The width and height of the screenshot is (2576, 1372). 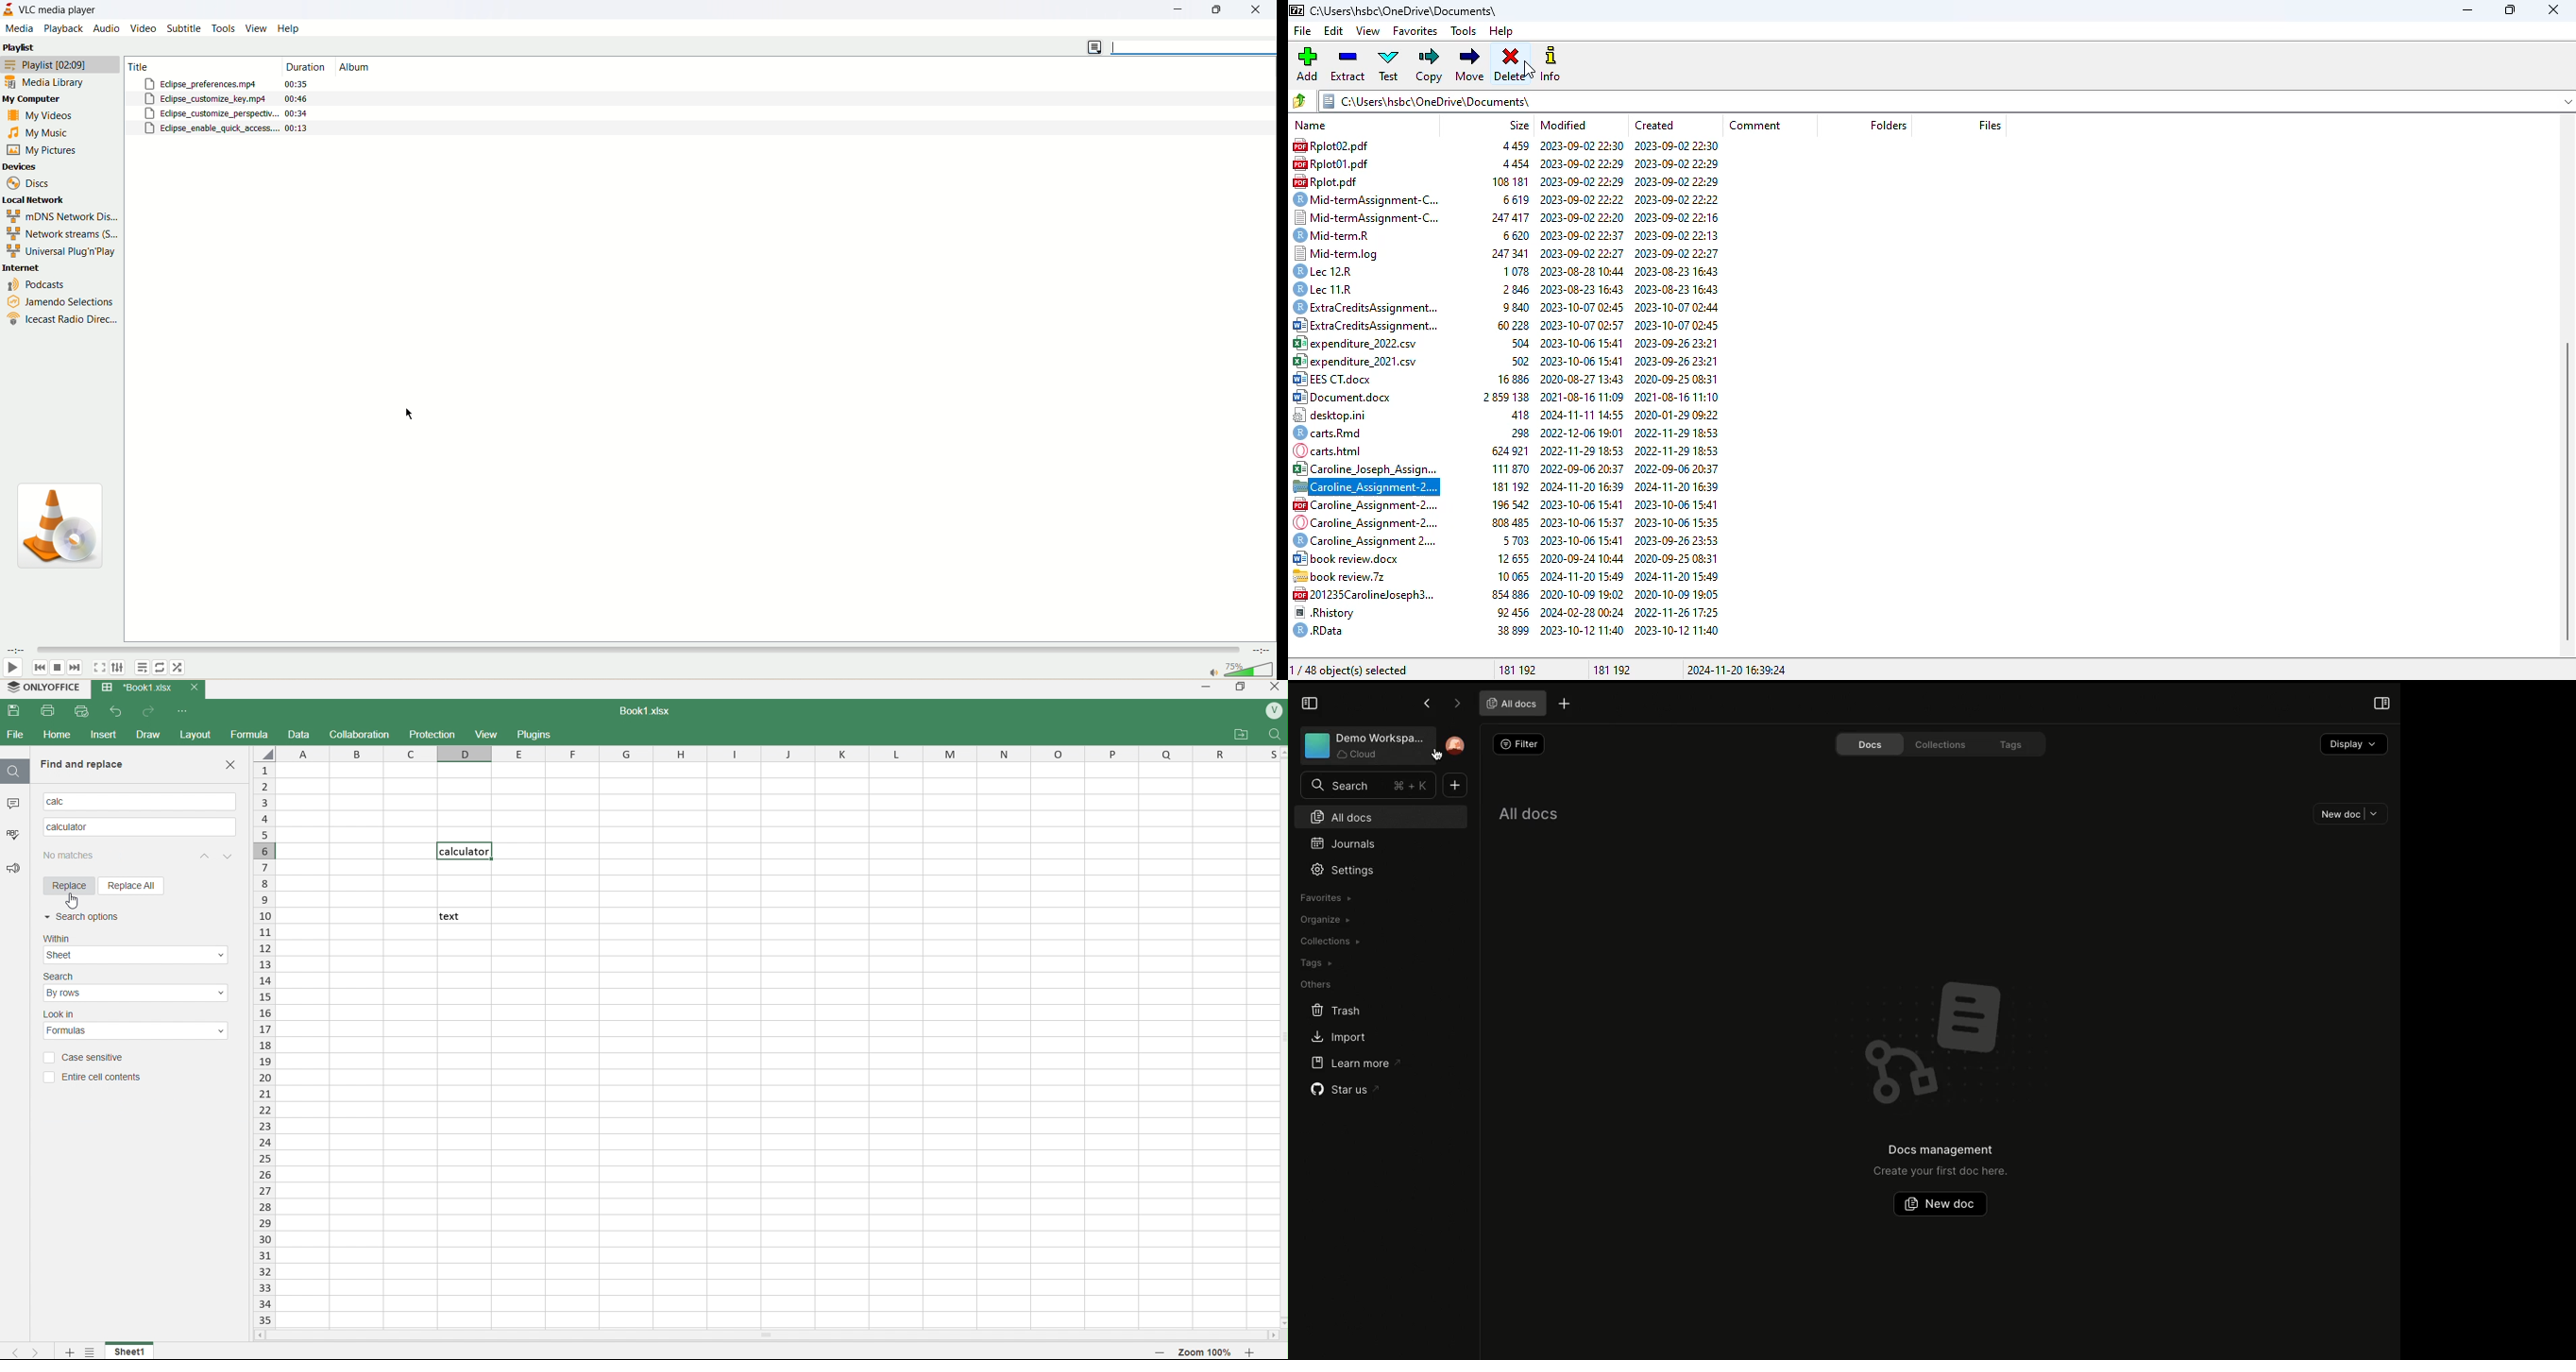 I want to click on 2023-10-07 02:45, so click(x=1681, y=325).